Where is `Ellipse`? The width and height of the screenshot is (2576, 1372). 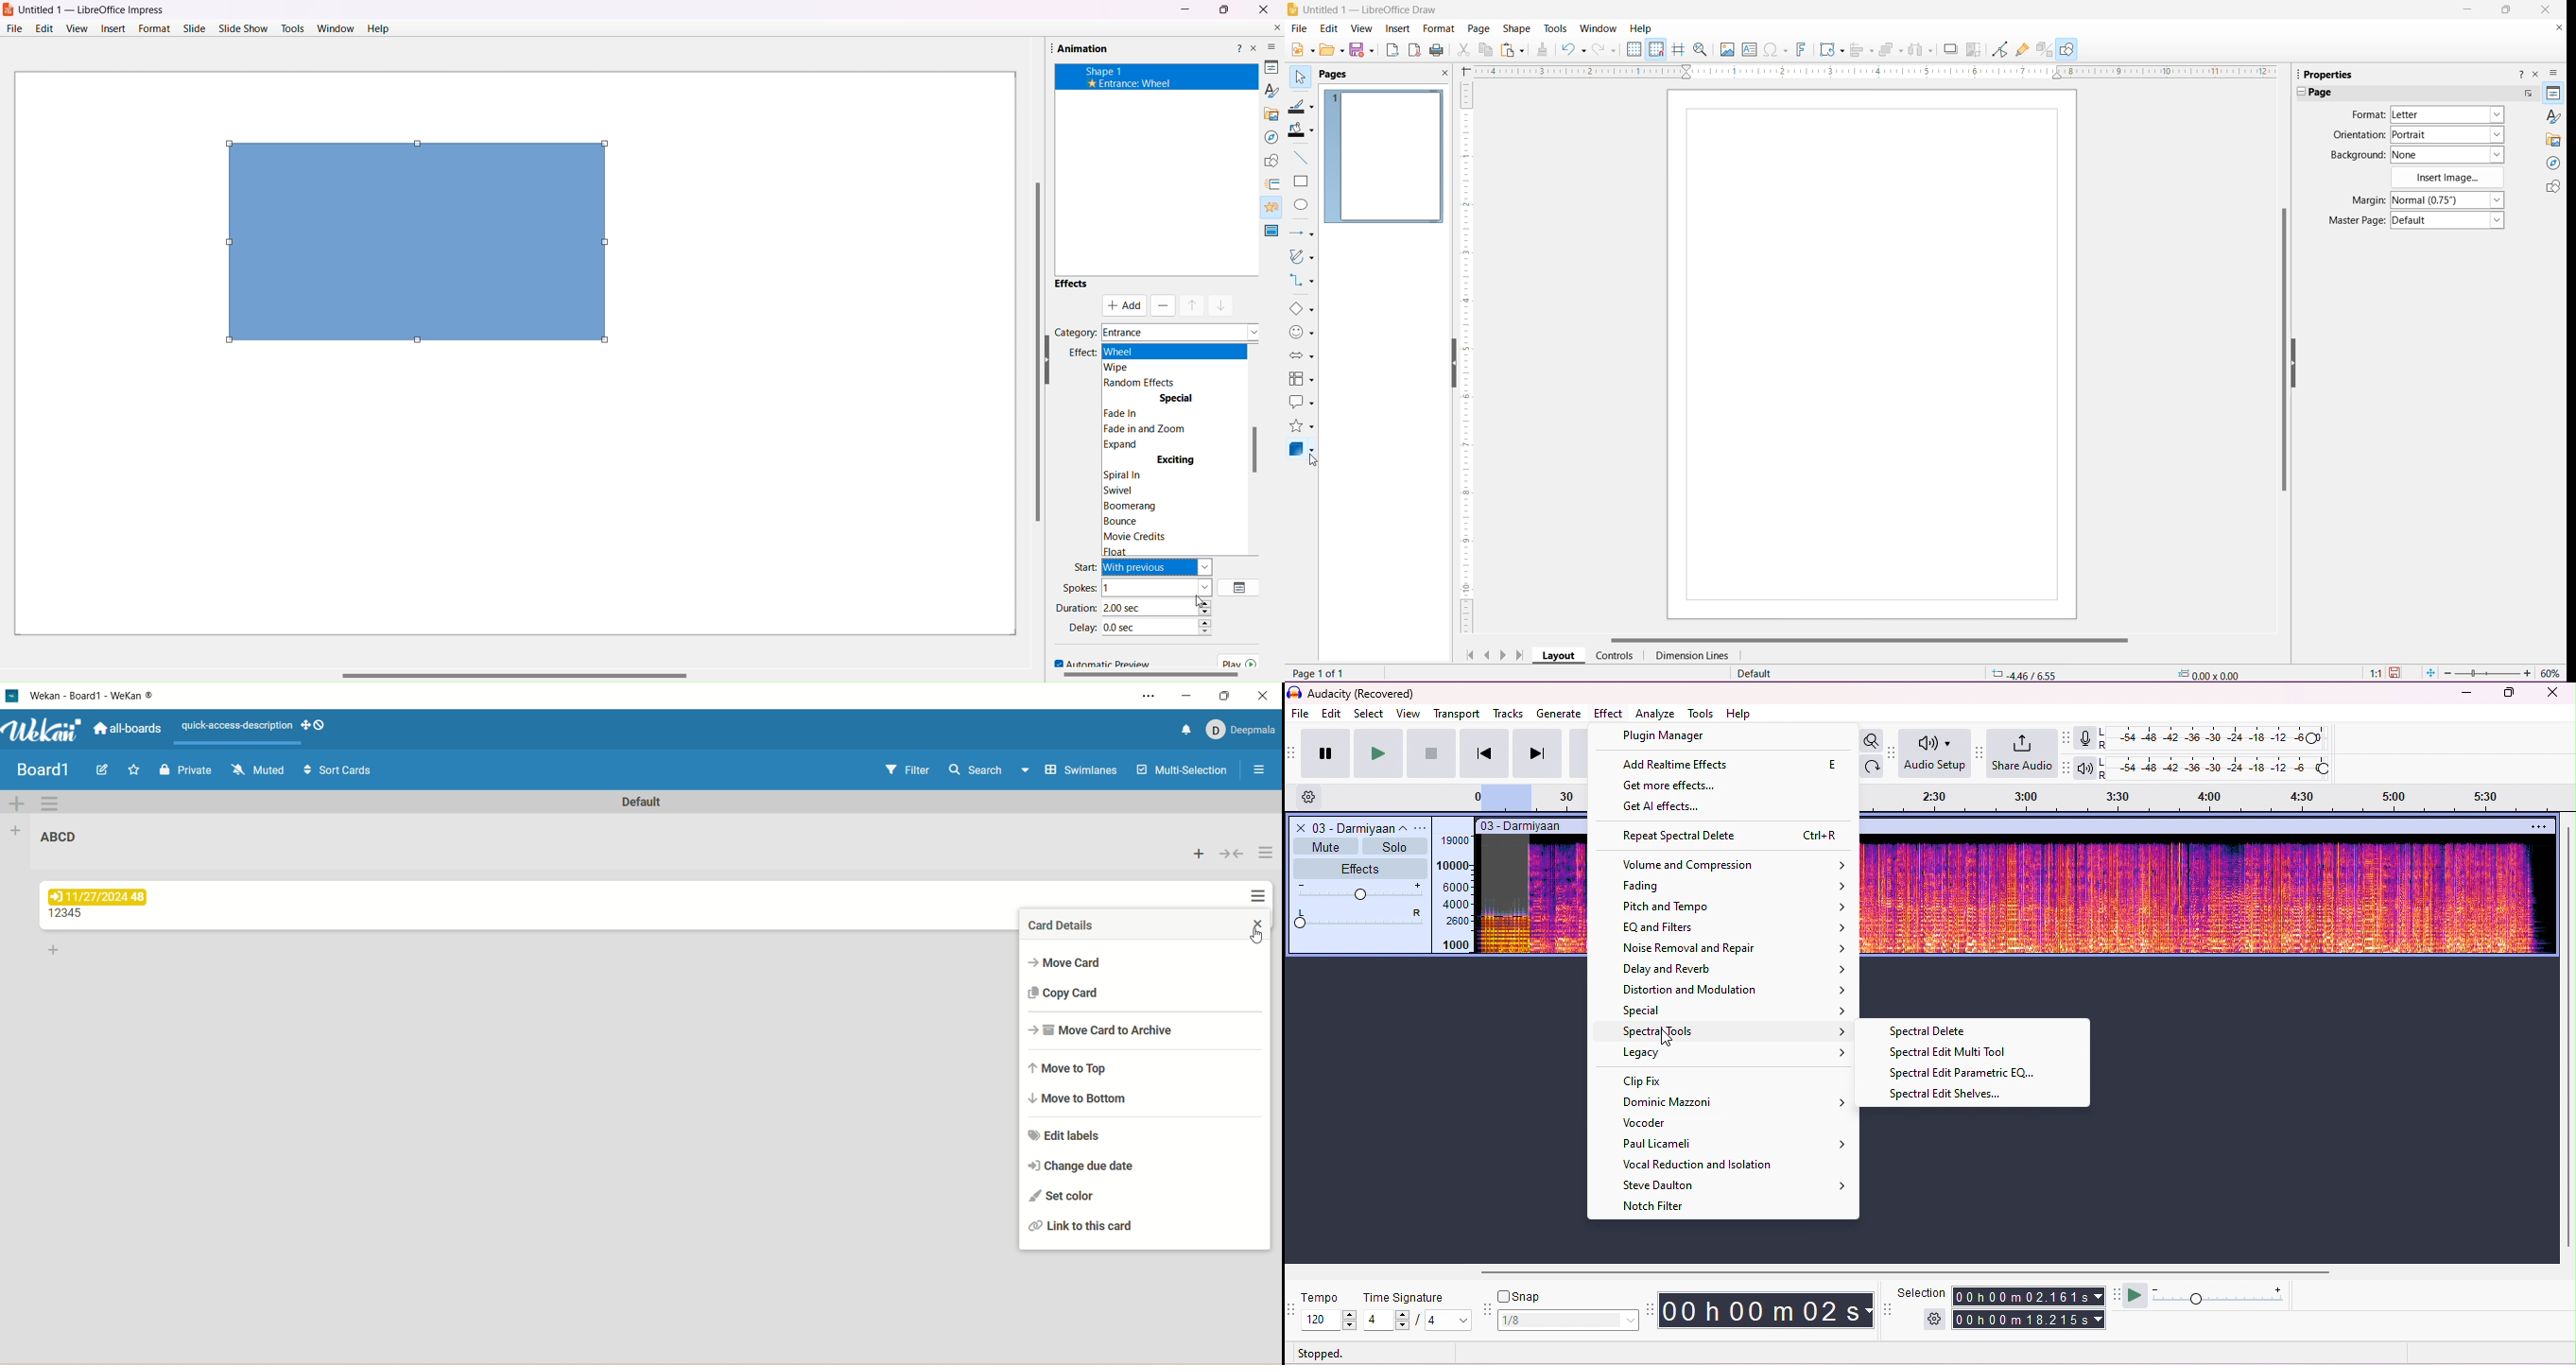
Ellipse is located at coordinates (1300, 205).